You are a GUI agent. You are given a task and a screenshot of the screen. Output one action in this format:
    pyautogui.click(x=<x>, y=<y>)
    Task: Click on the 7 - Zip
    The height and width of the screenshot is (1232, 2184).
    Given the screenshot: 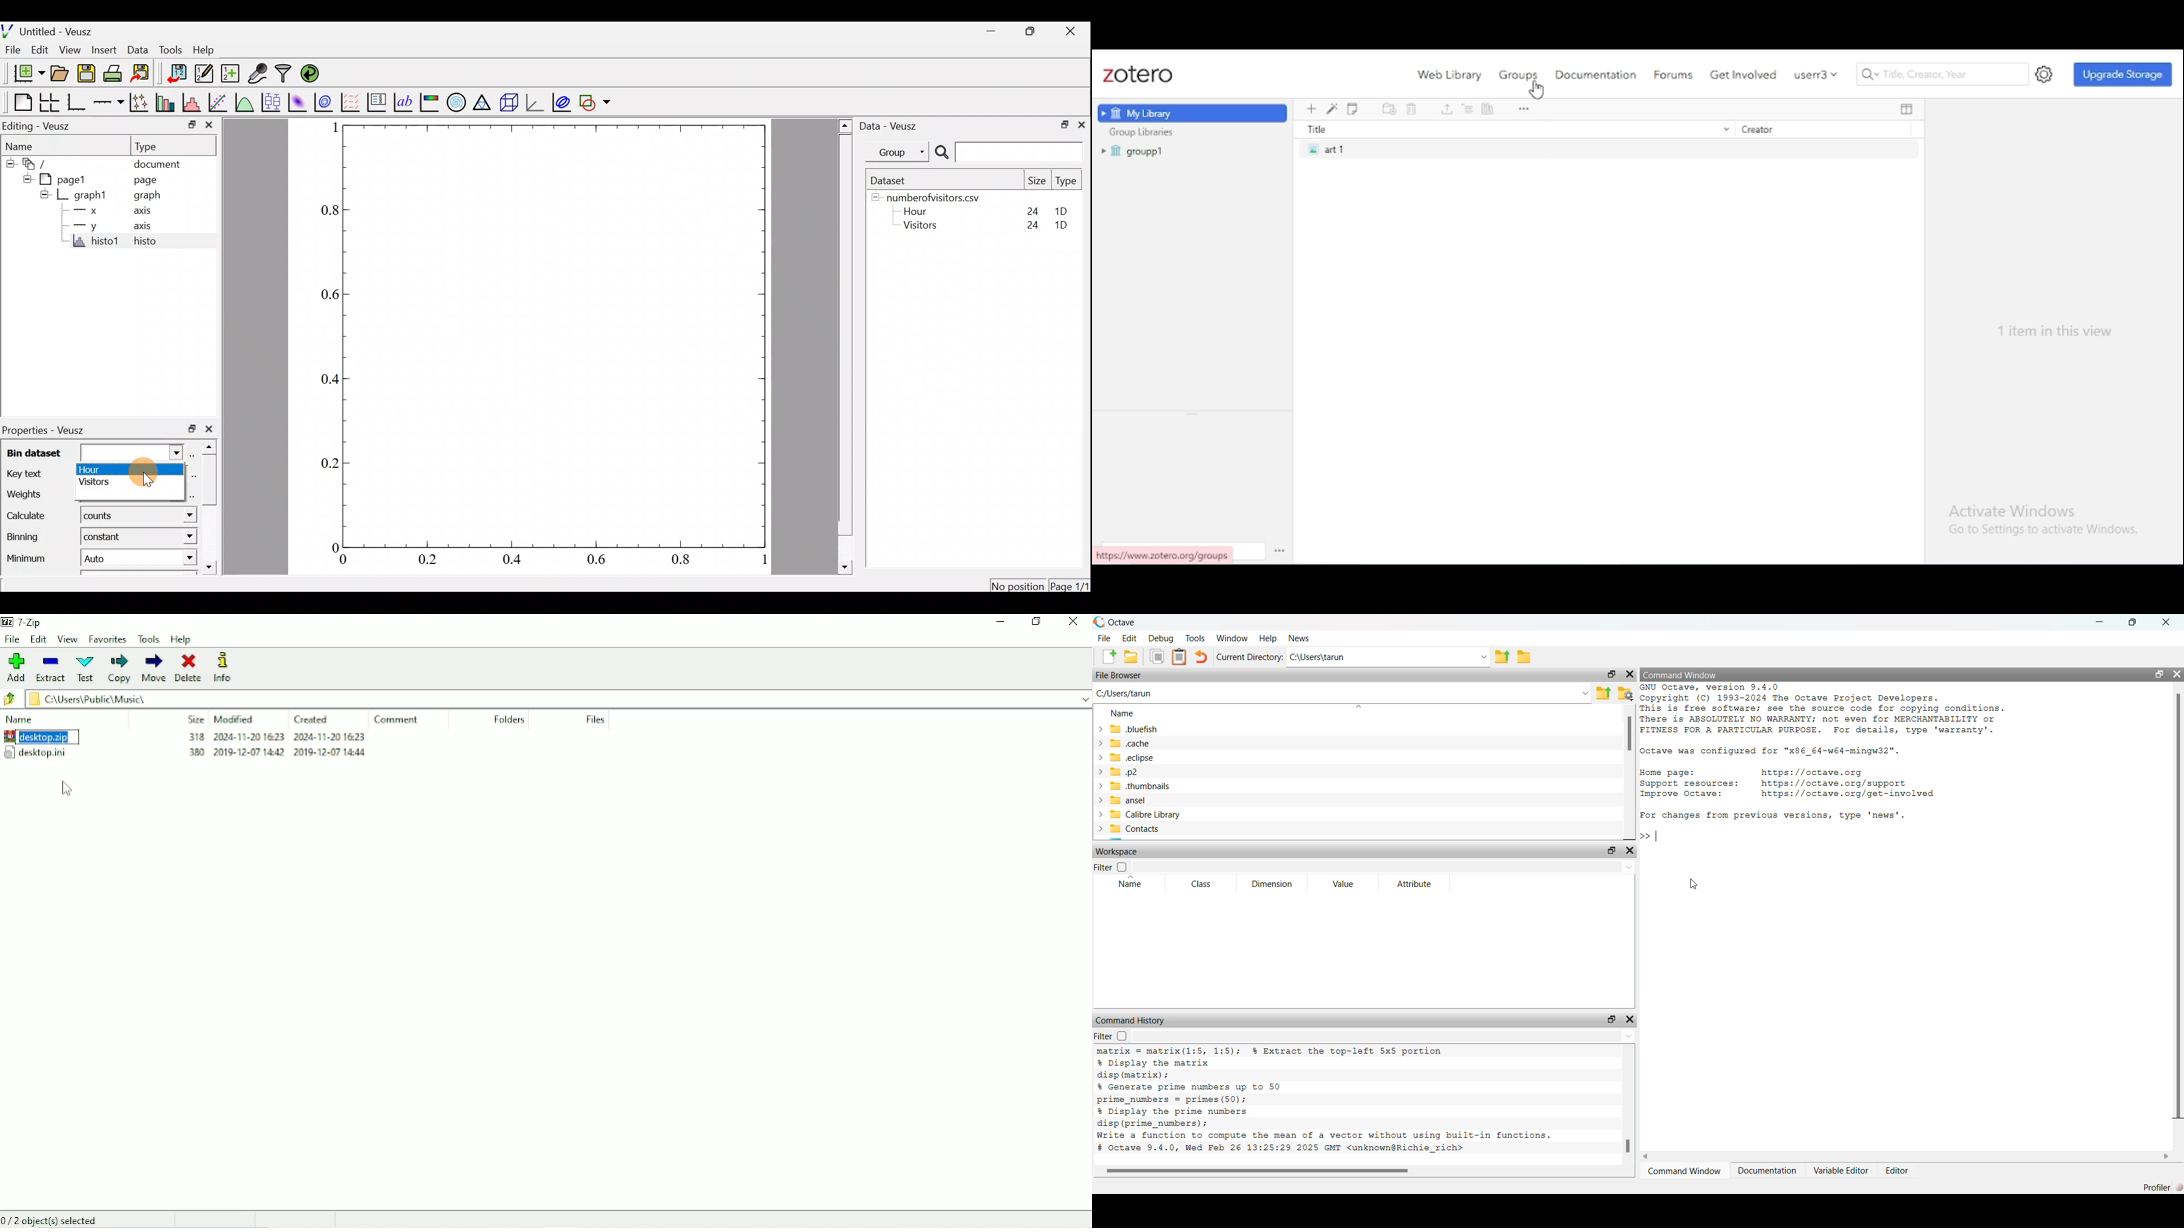 What is the action you would take?
    pyautogui.click(x=25, y=621)
    